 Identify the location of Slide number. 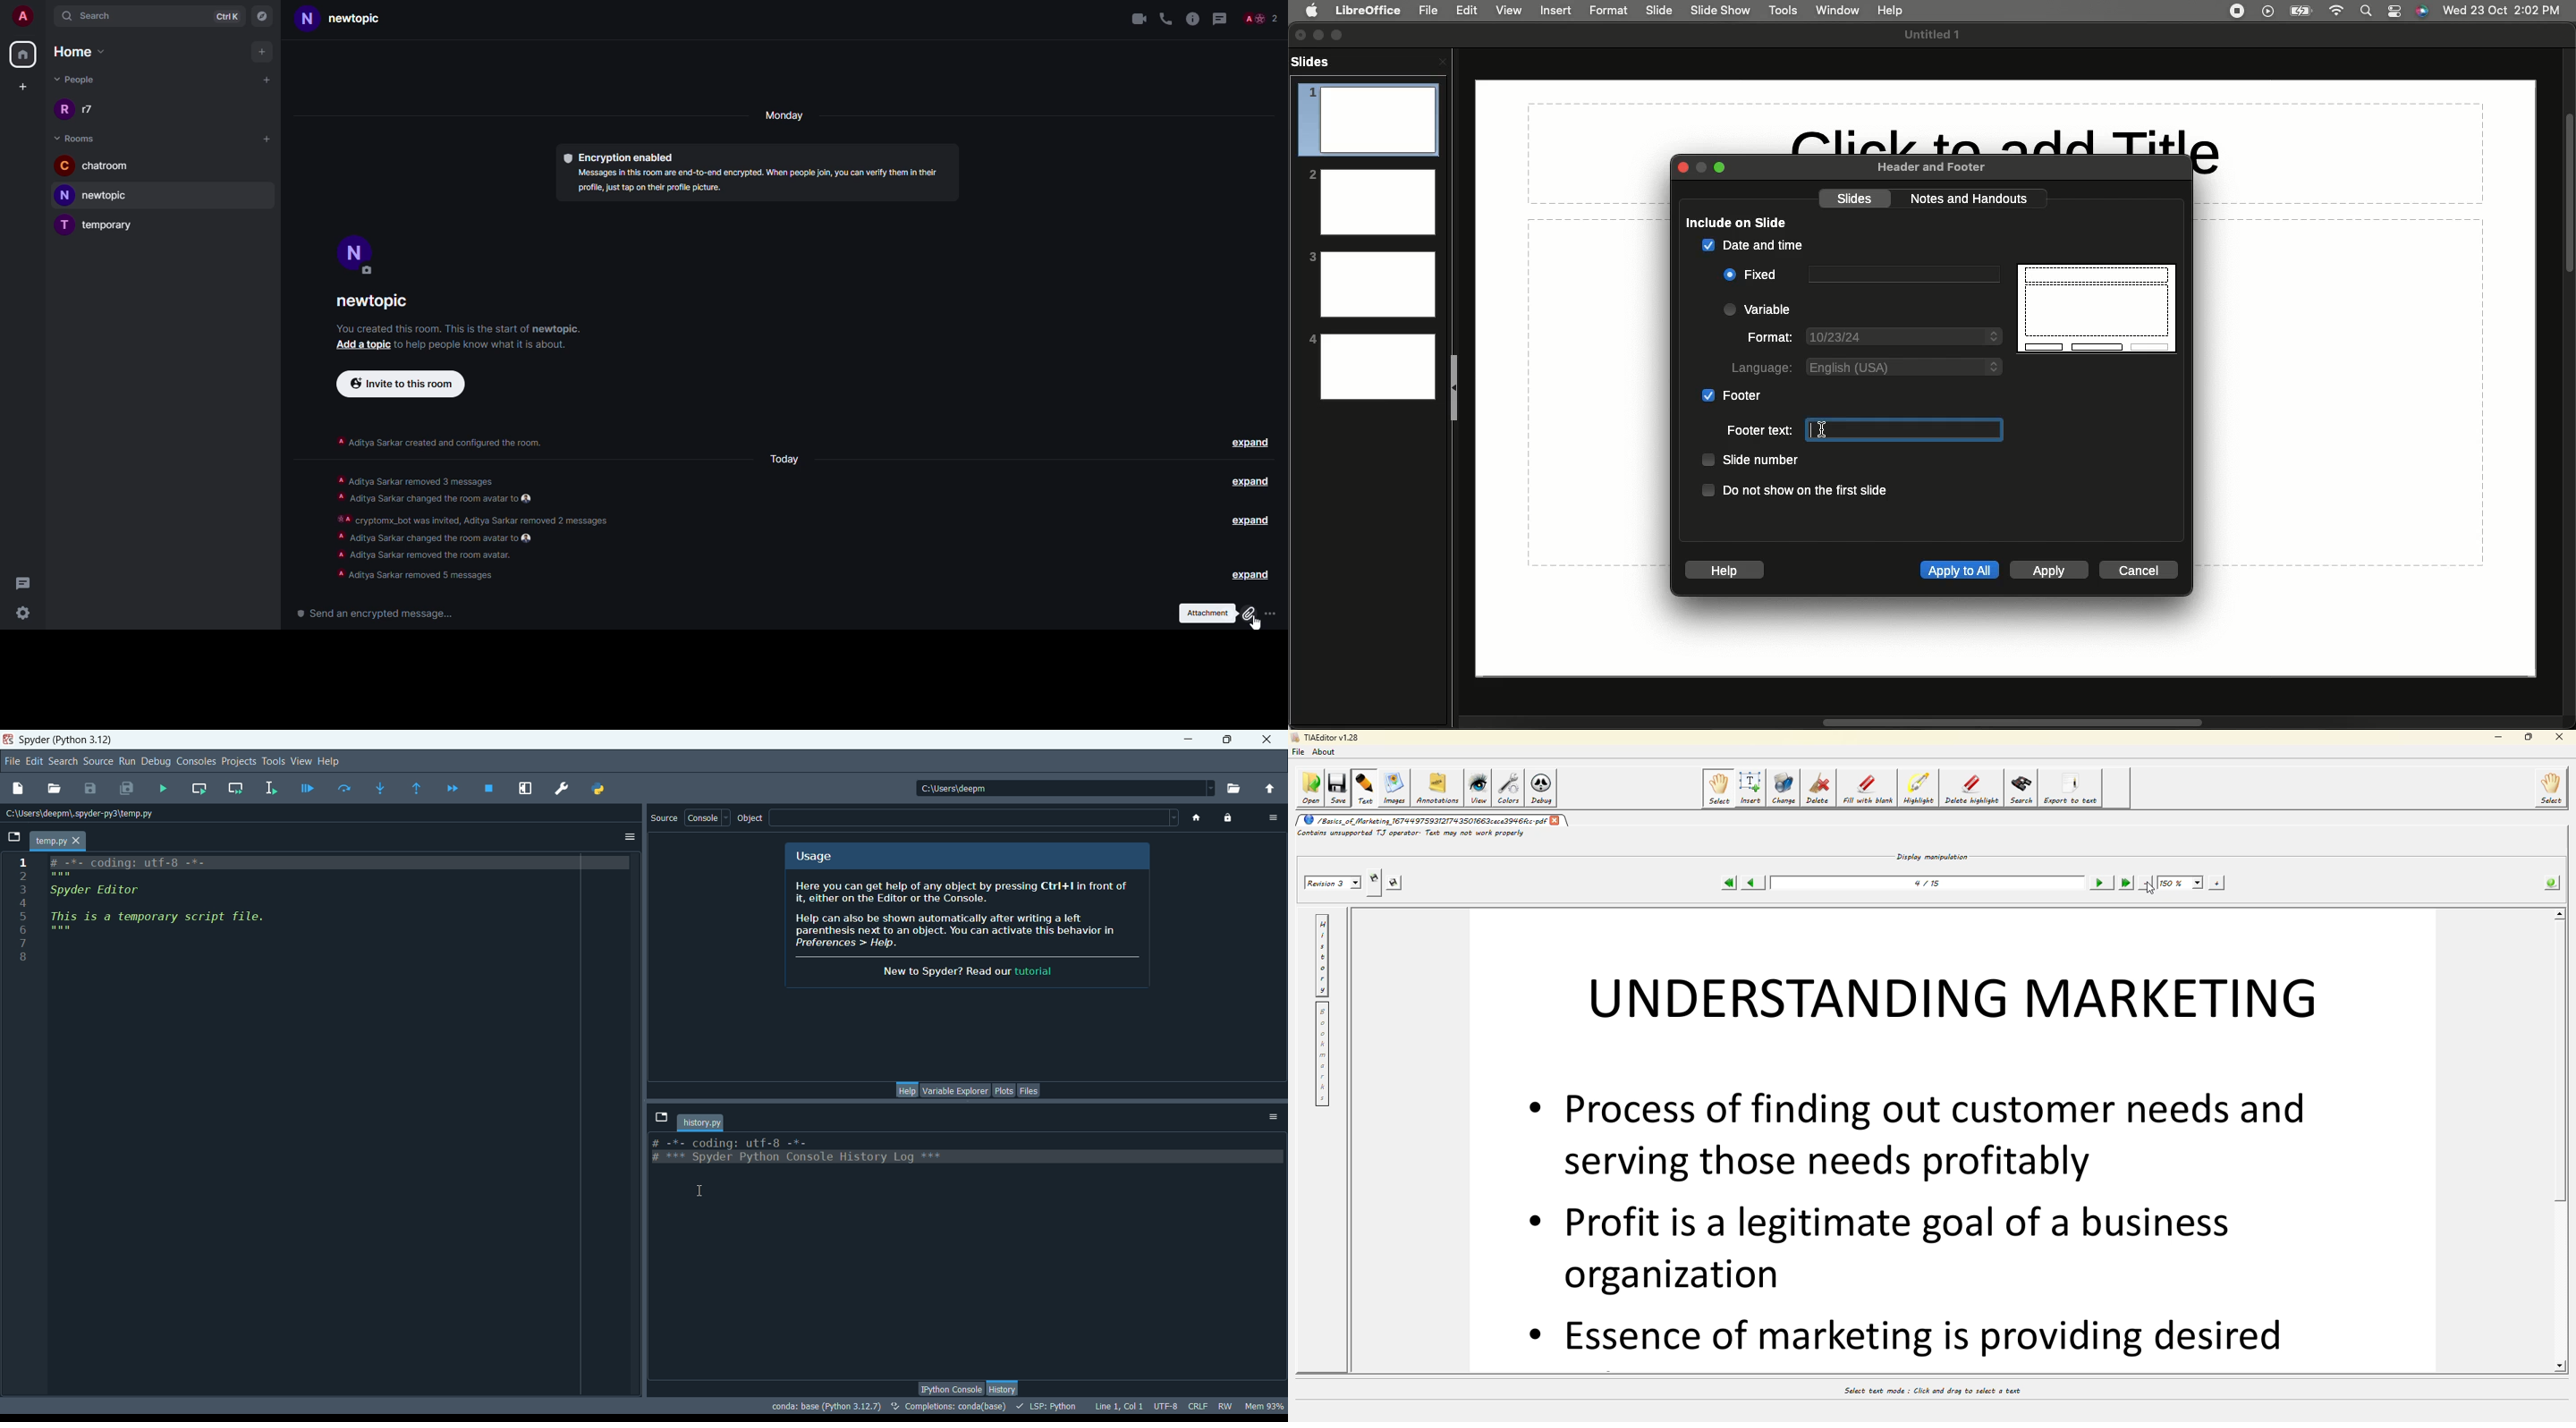
(1748, 461).